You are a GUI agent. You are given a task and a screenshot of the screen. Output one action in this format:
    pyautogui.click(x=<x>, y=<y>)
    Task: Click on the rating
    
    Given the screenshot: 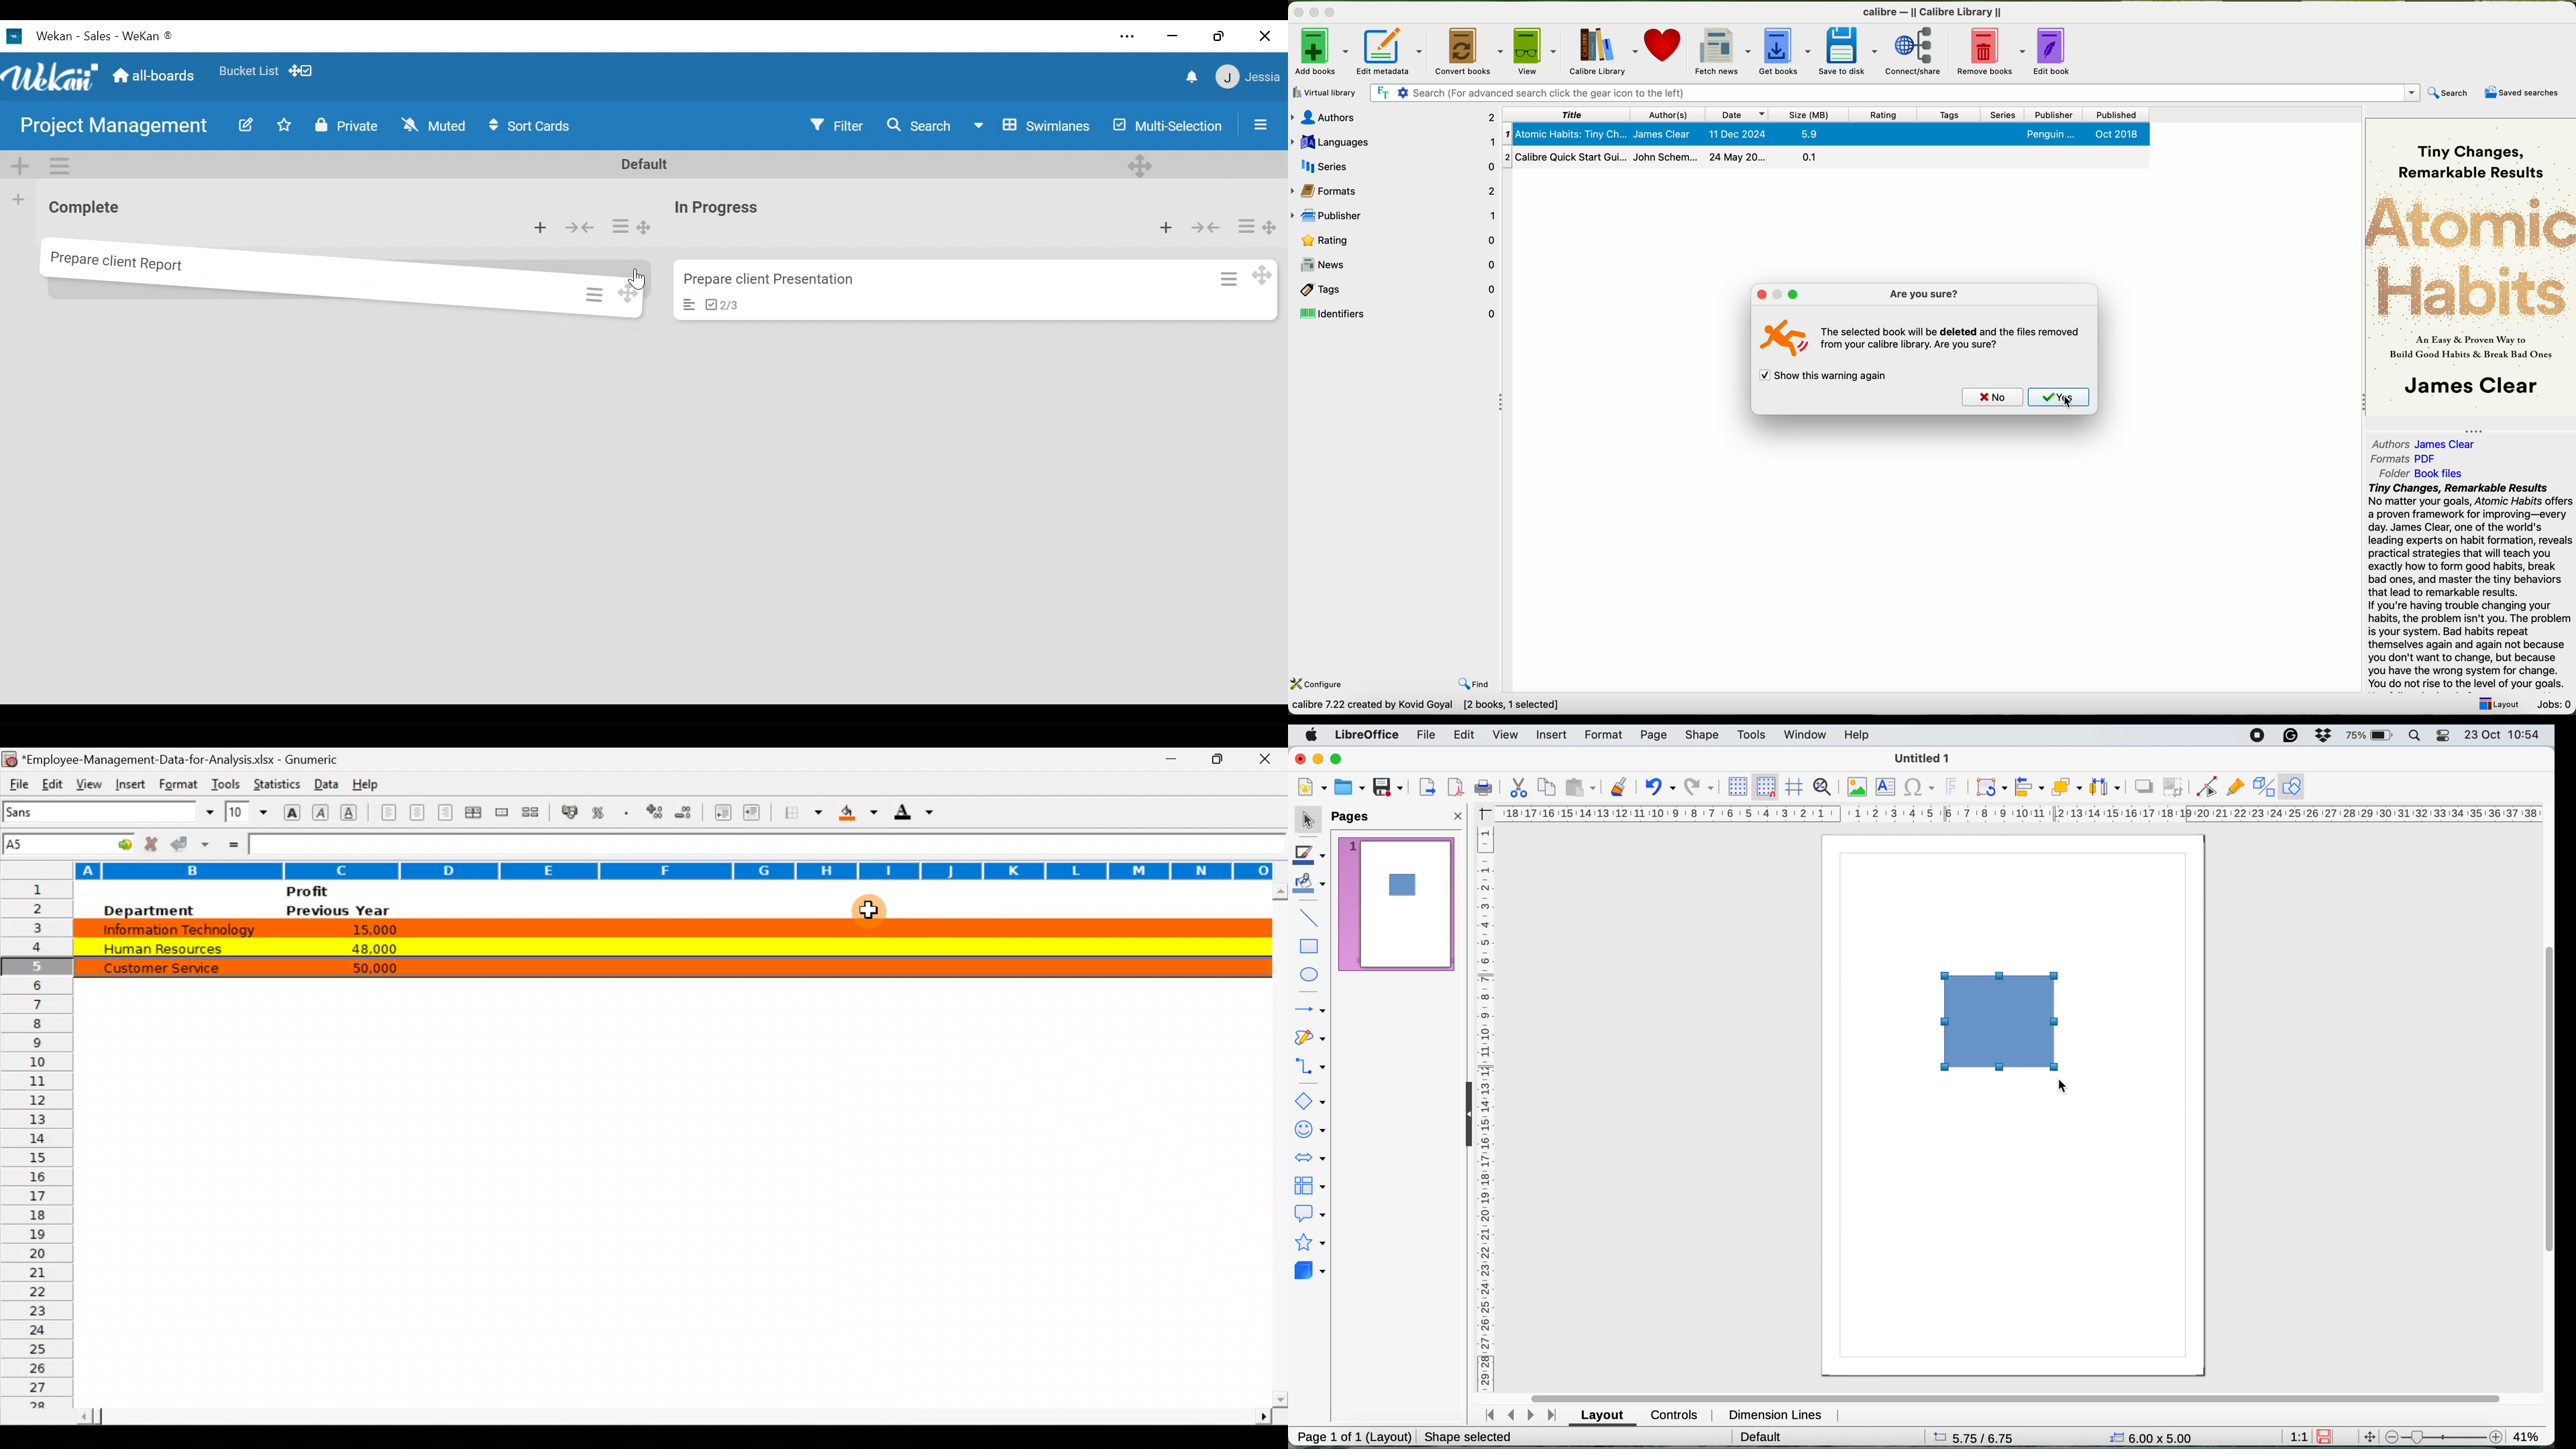 What is the action you would take?
    pyautogui.click(x=1884, y=113)
    